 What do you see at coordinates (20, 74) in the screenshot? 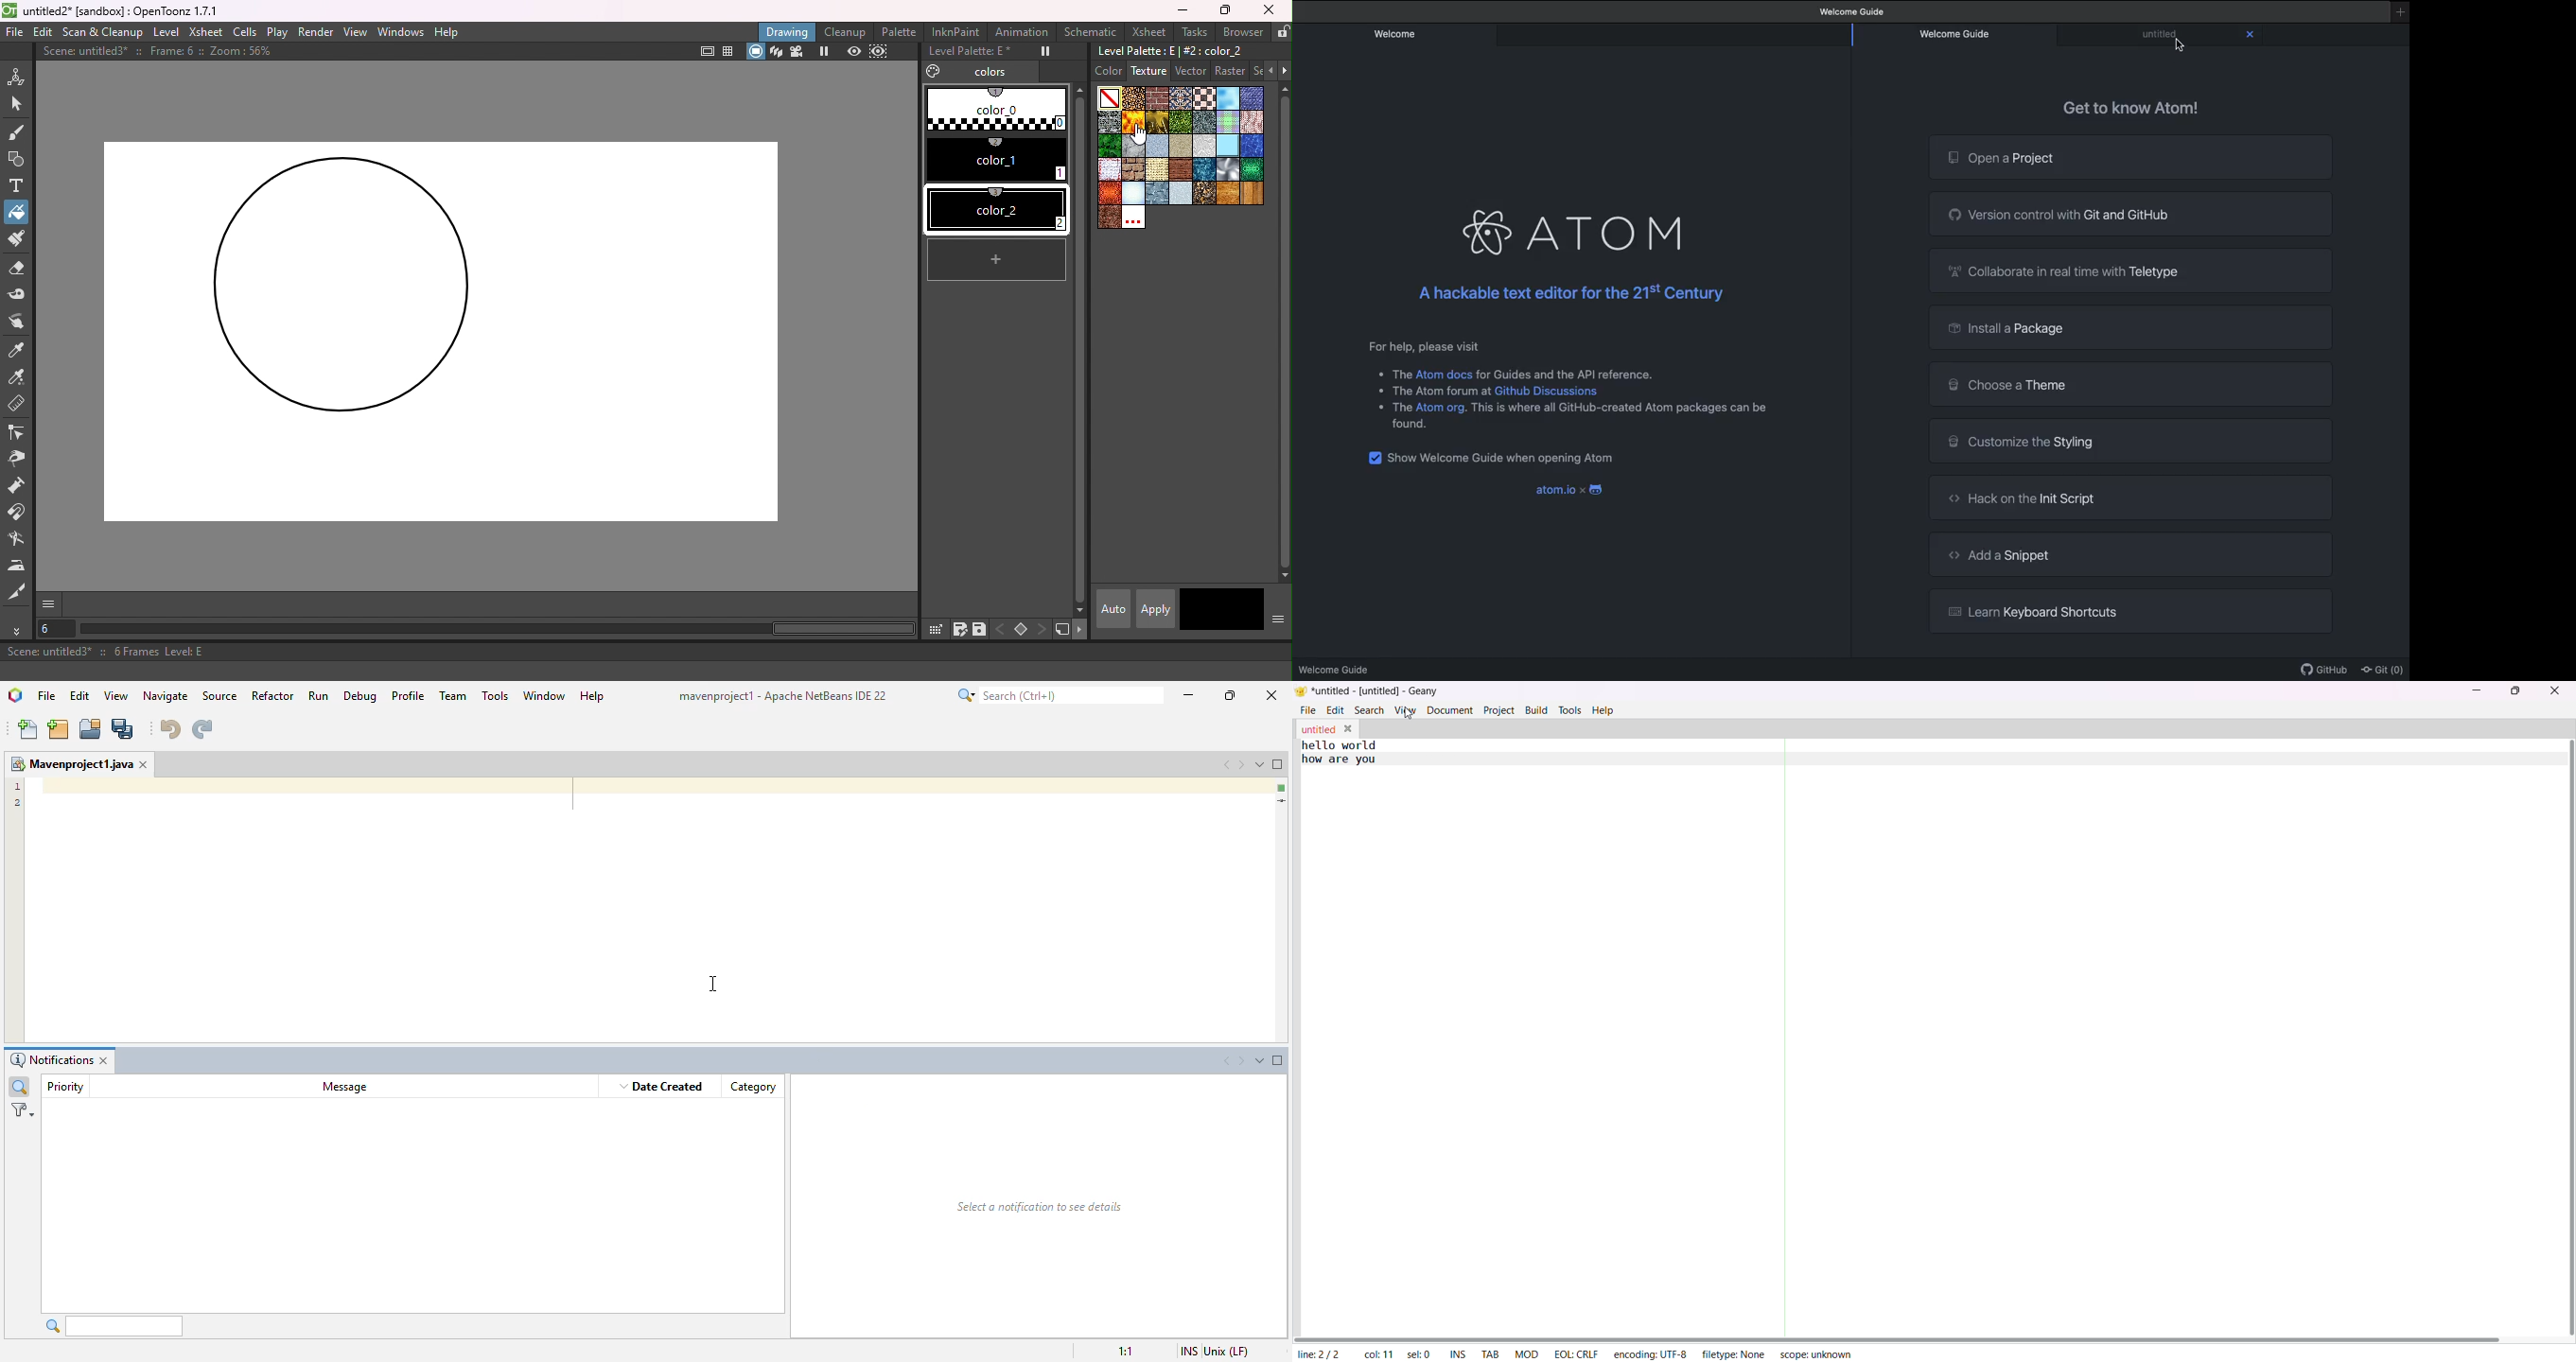
I see `Animate tool` at bounding box center [20, 74].